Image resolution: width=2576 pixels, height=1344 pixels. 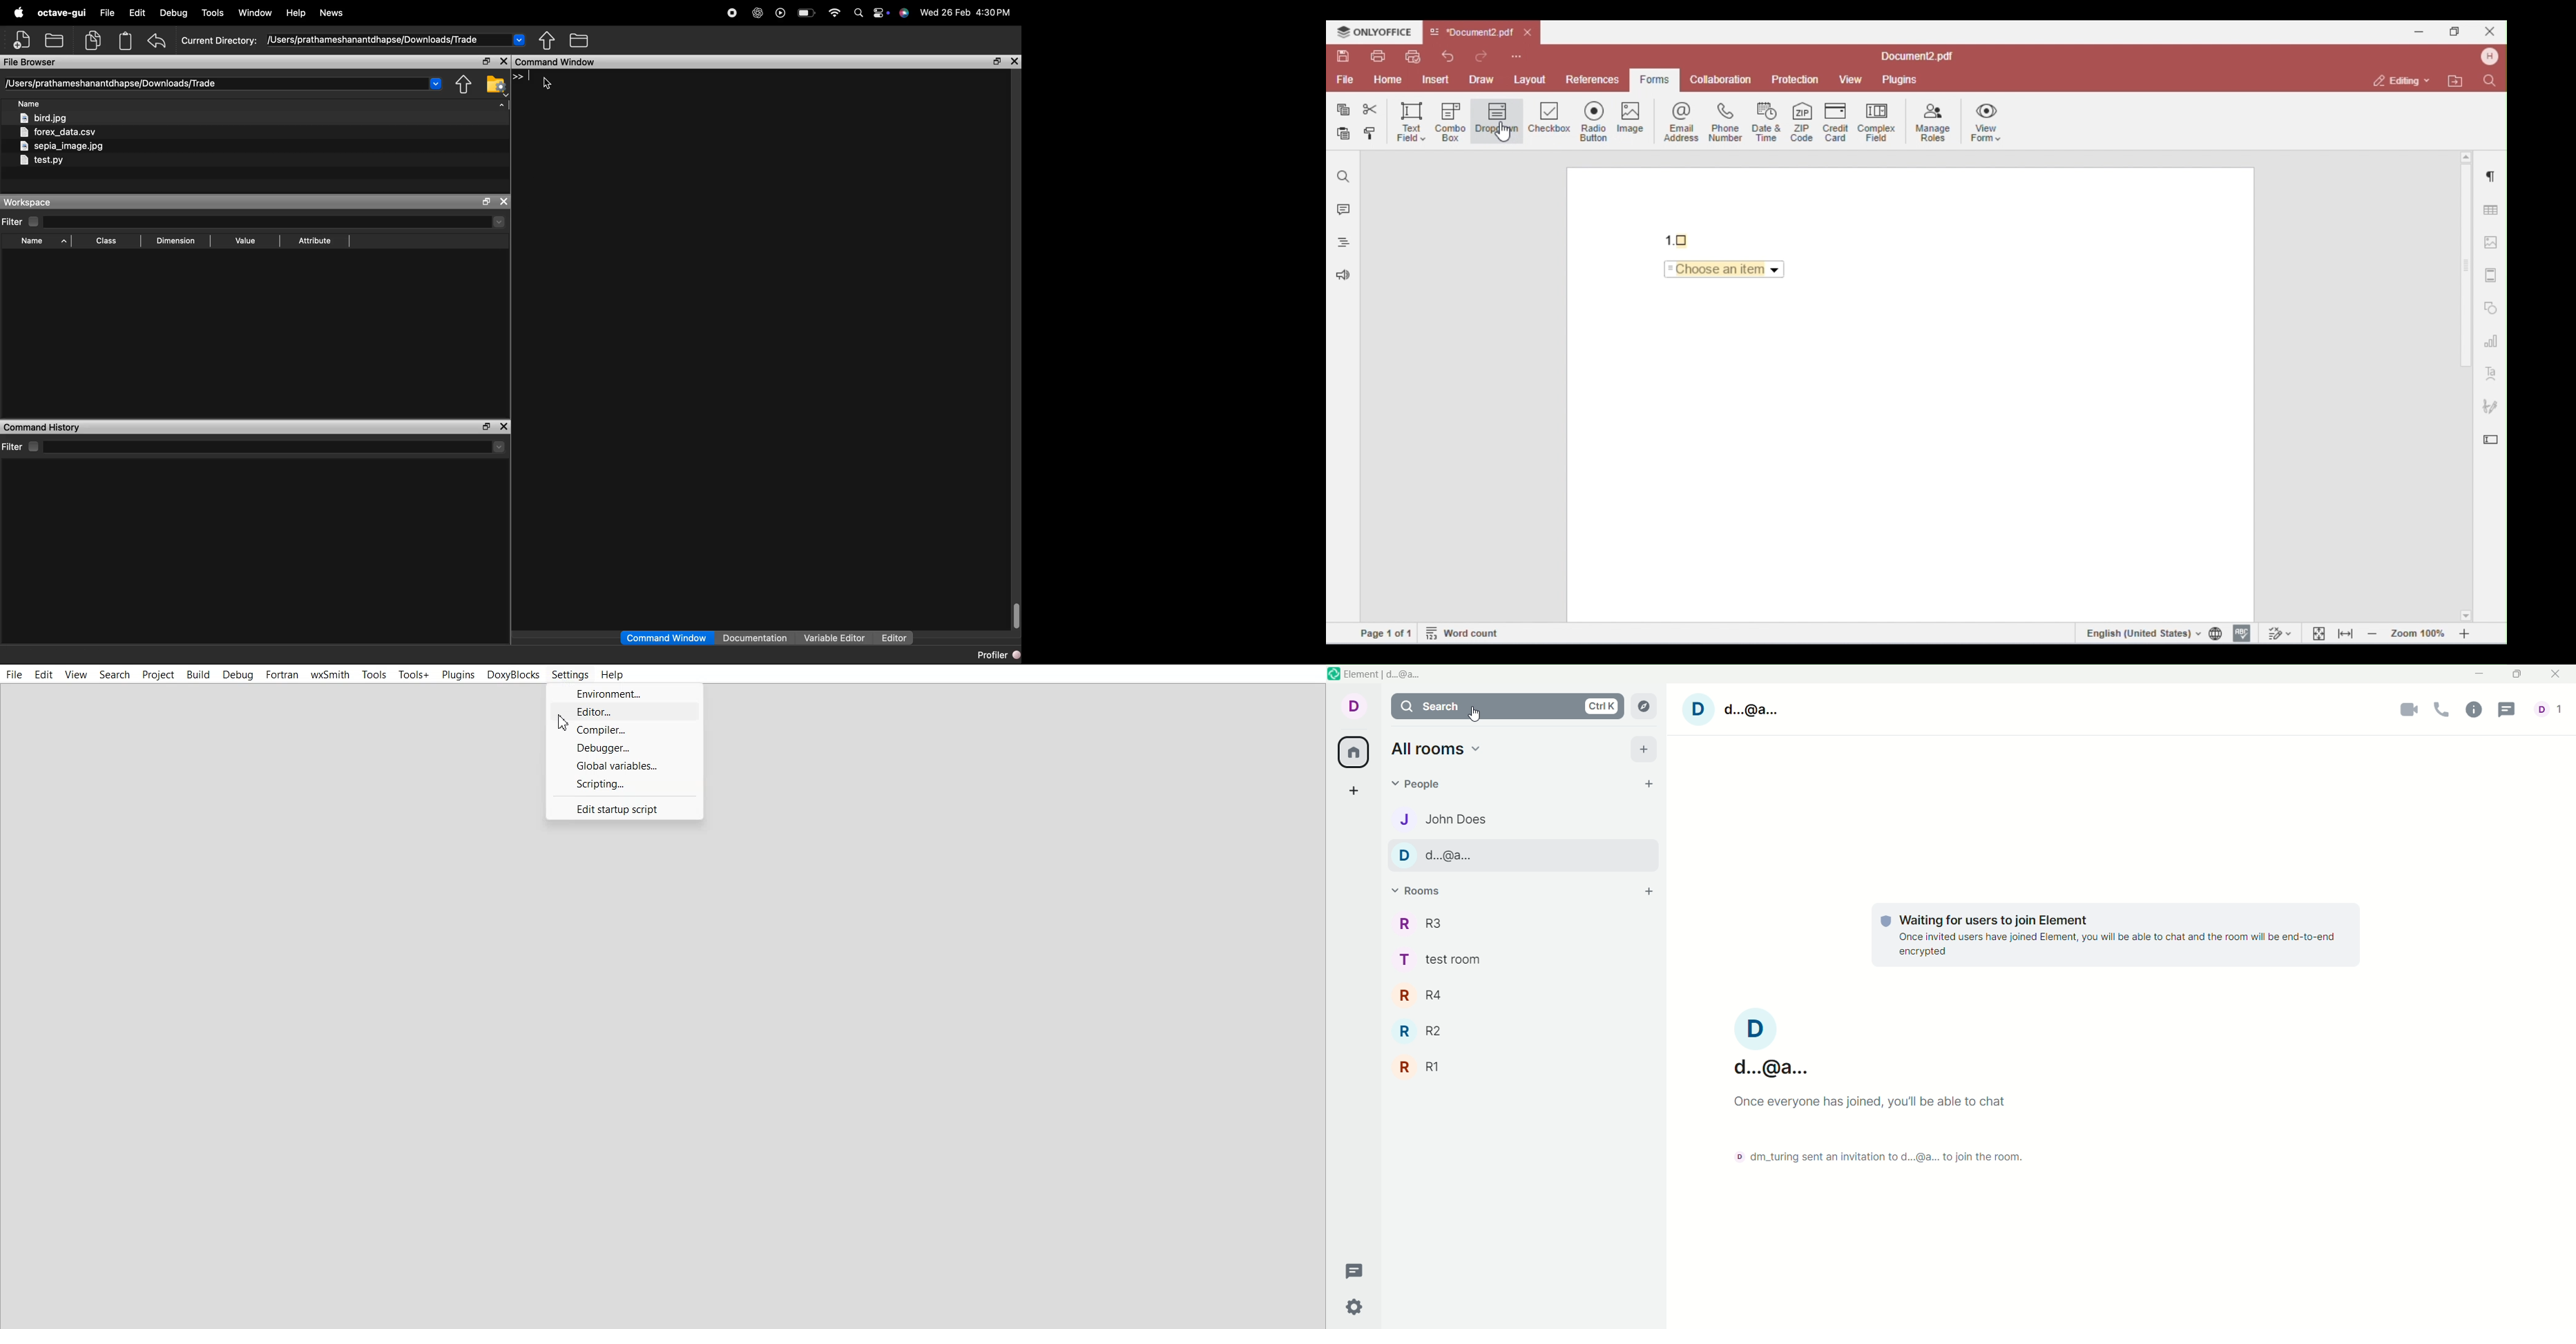 What do you see at coordinates (157, 675) in the screenshot?
I see `Project` at bounding box center [157, 675].